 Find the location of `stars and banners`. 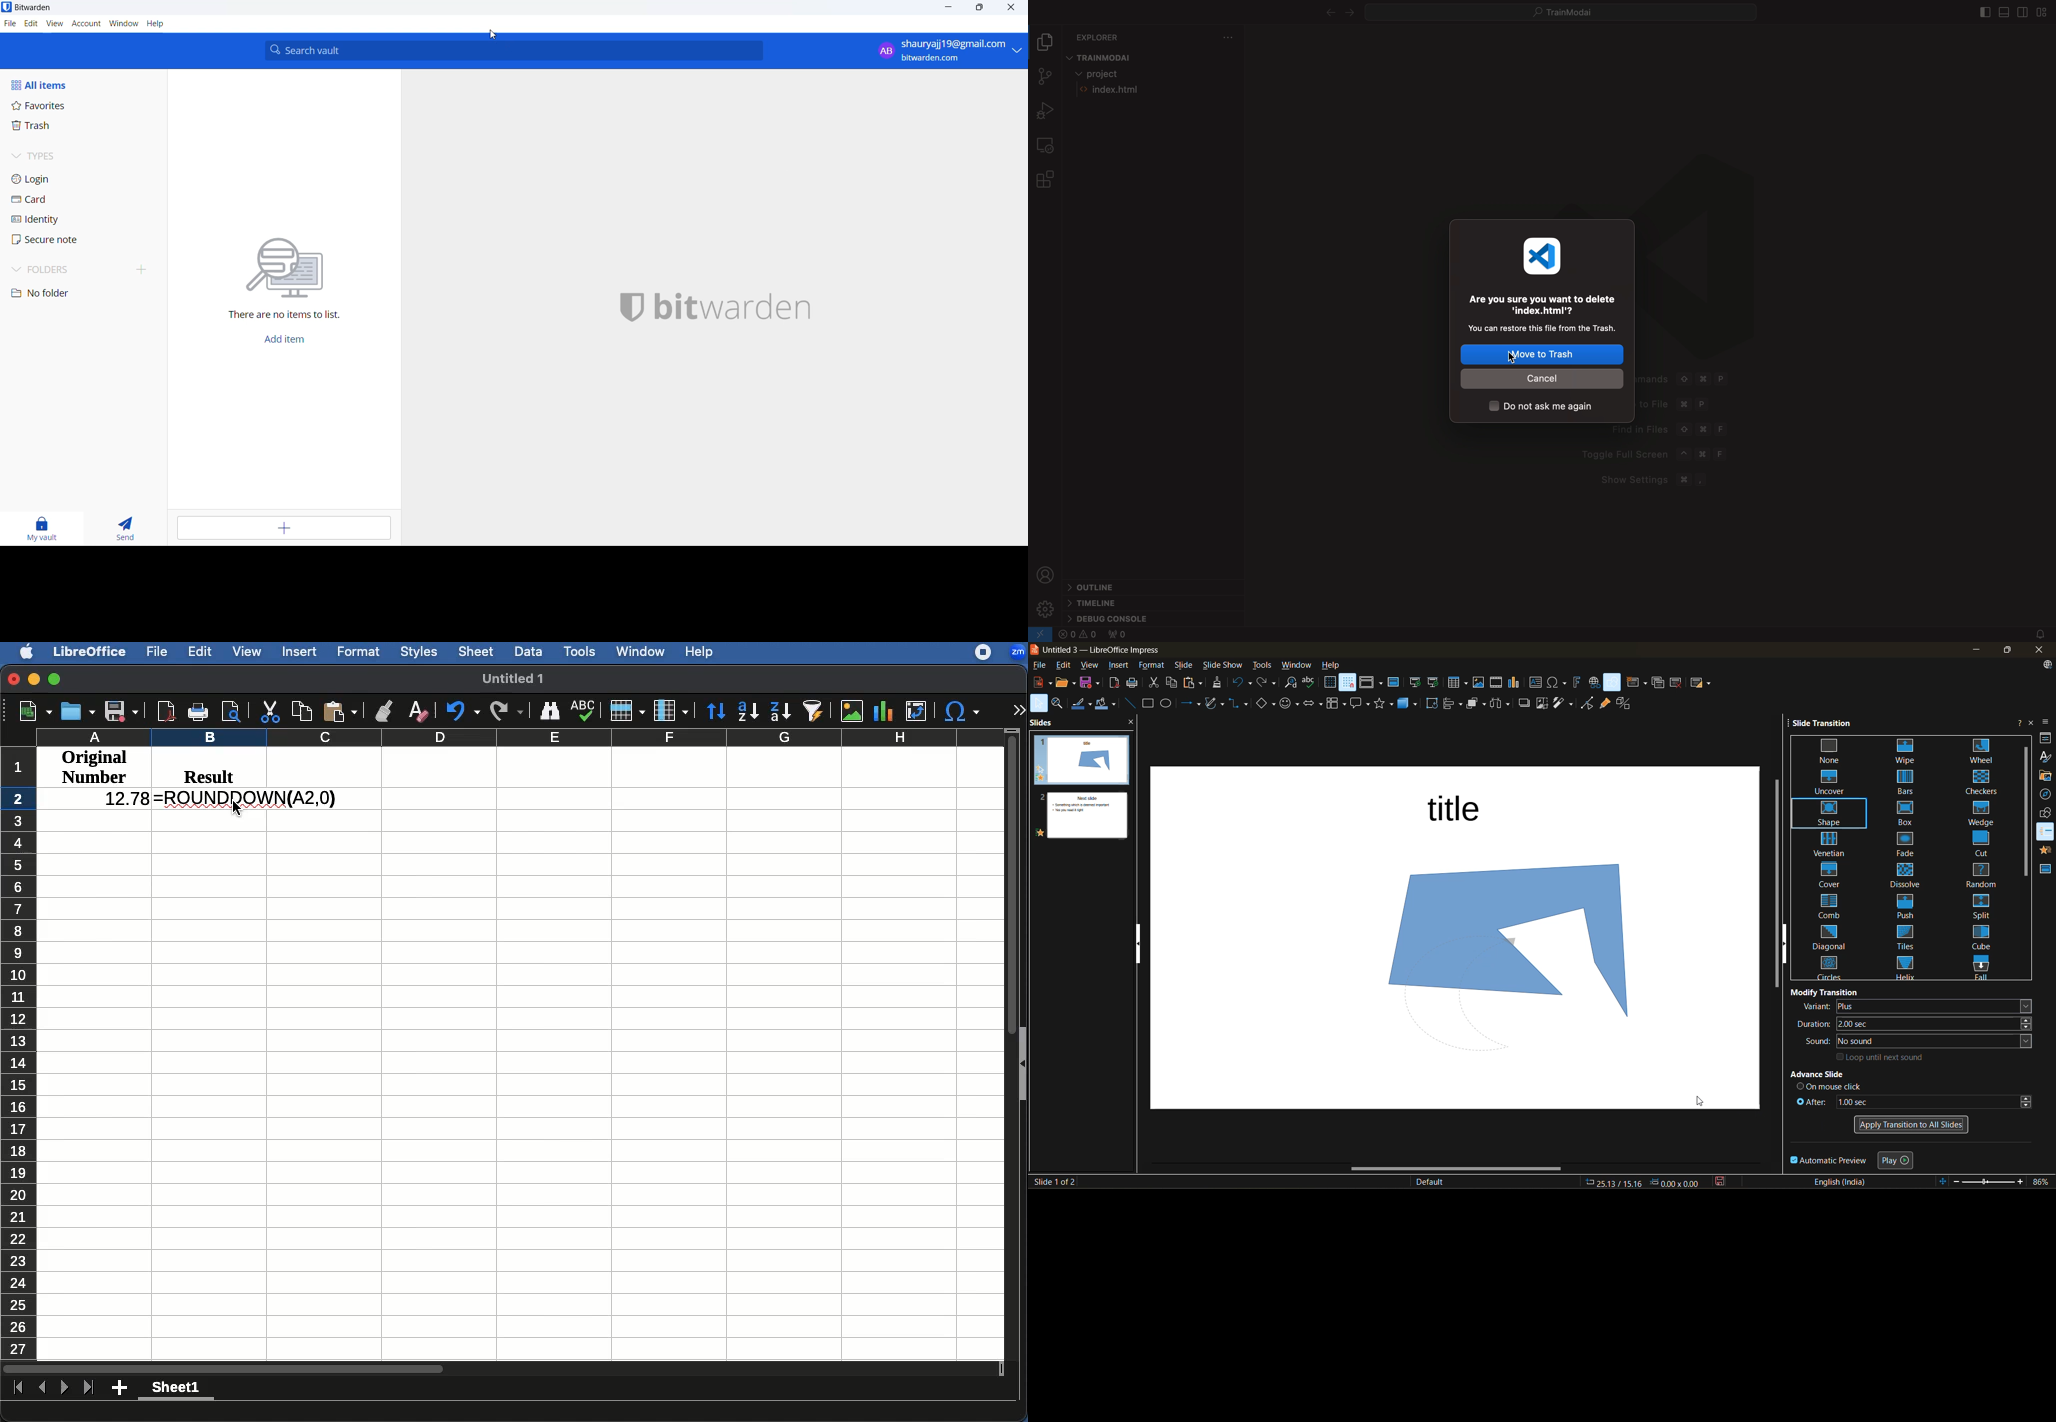

stars and banners is located at coordinates (1387, 704).